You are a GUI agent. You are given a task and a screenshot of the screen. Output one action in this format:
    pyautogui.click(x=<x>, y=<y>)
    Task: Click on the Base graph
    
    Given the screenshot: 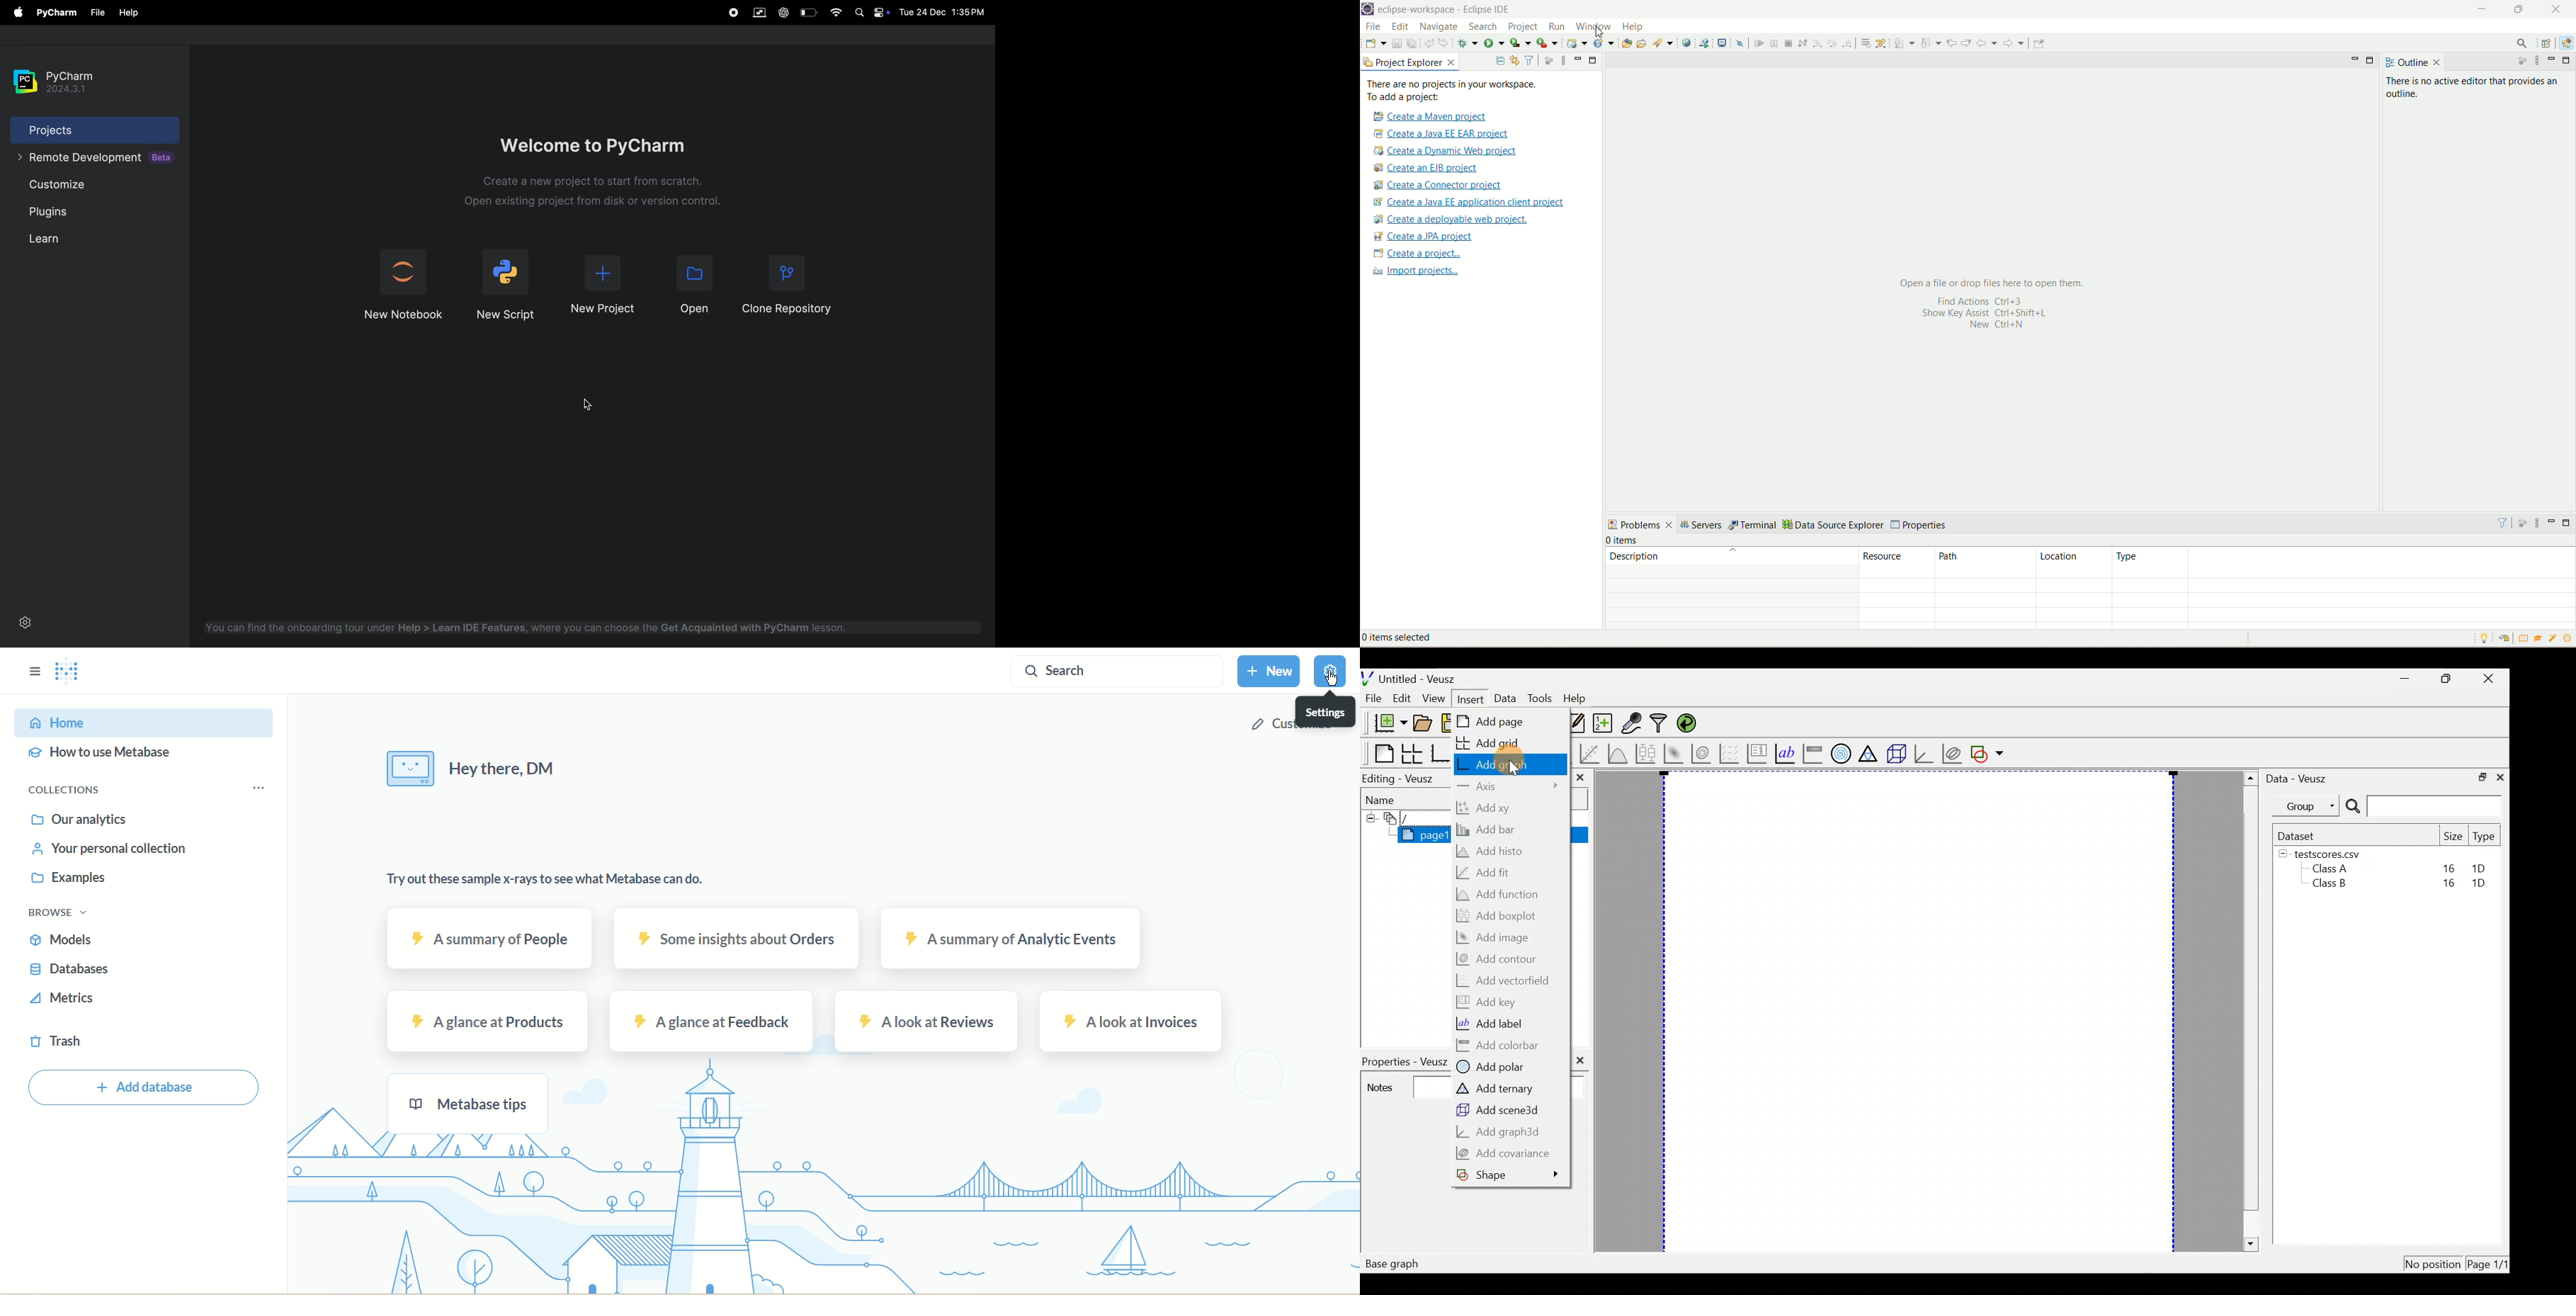 What is the action you would take?
    pyautogui.click(x=1393, y=1263)
    